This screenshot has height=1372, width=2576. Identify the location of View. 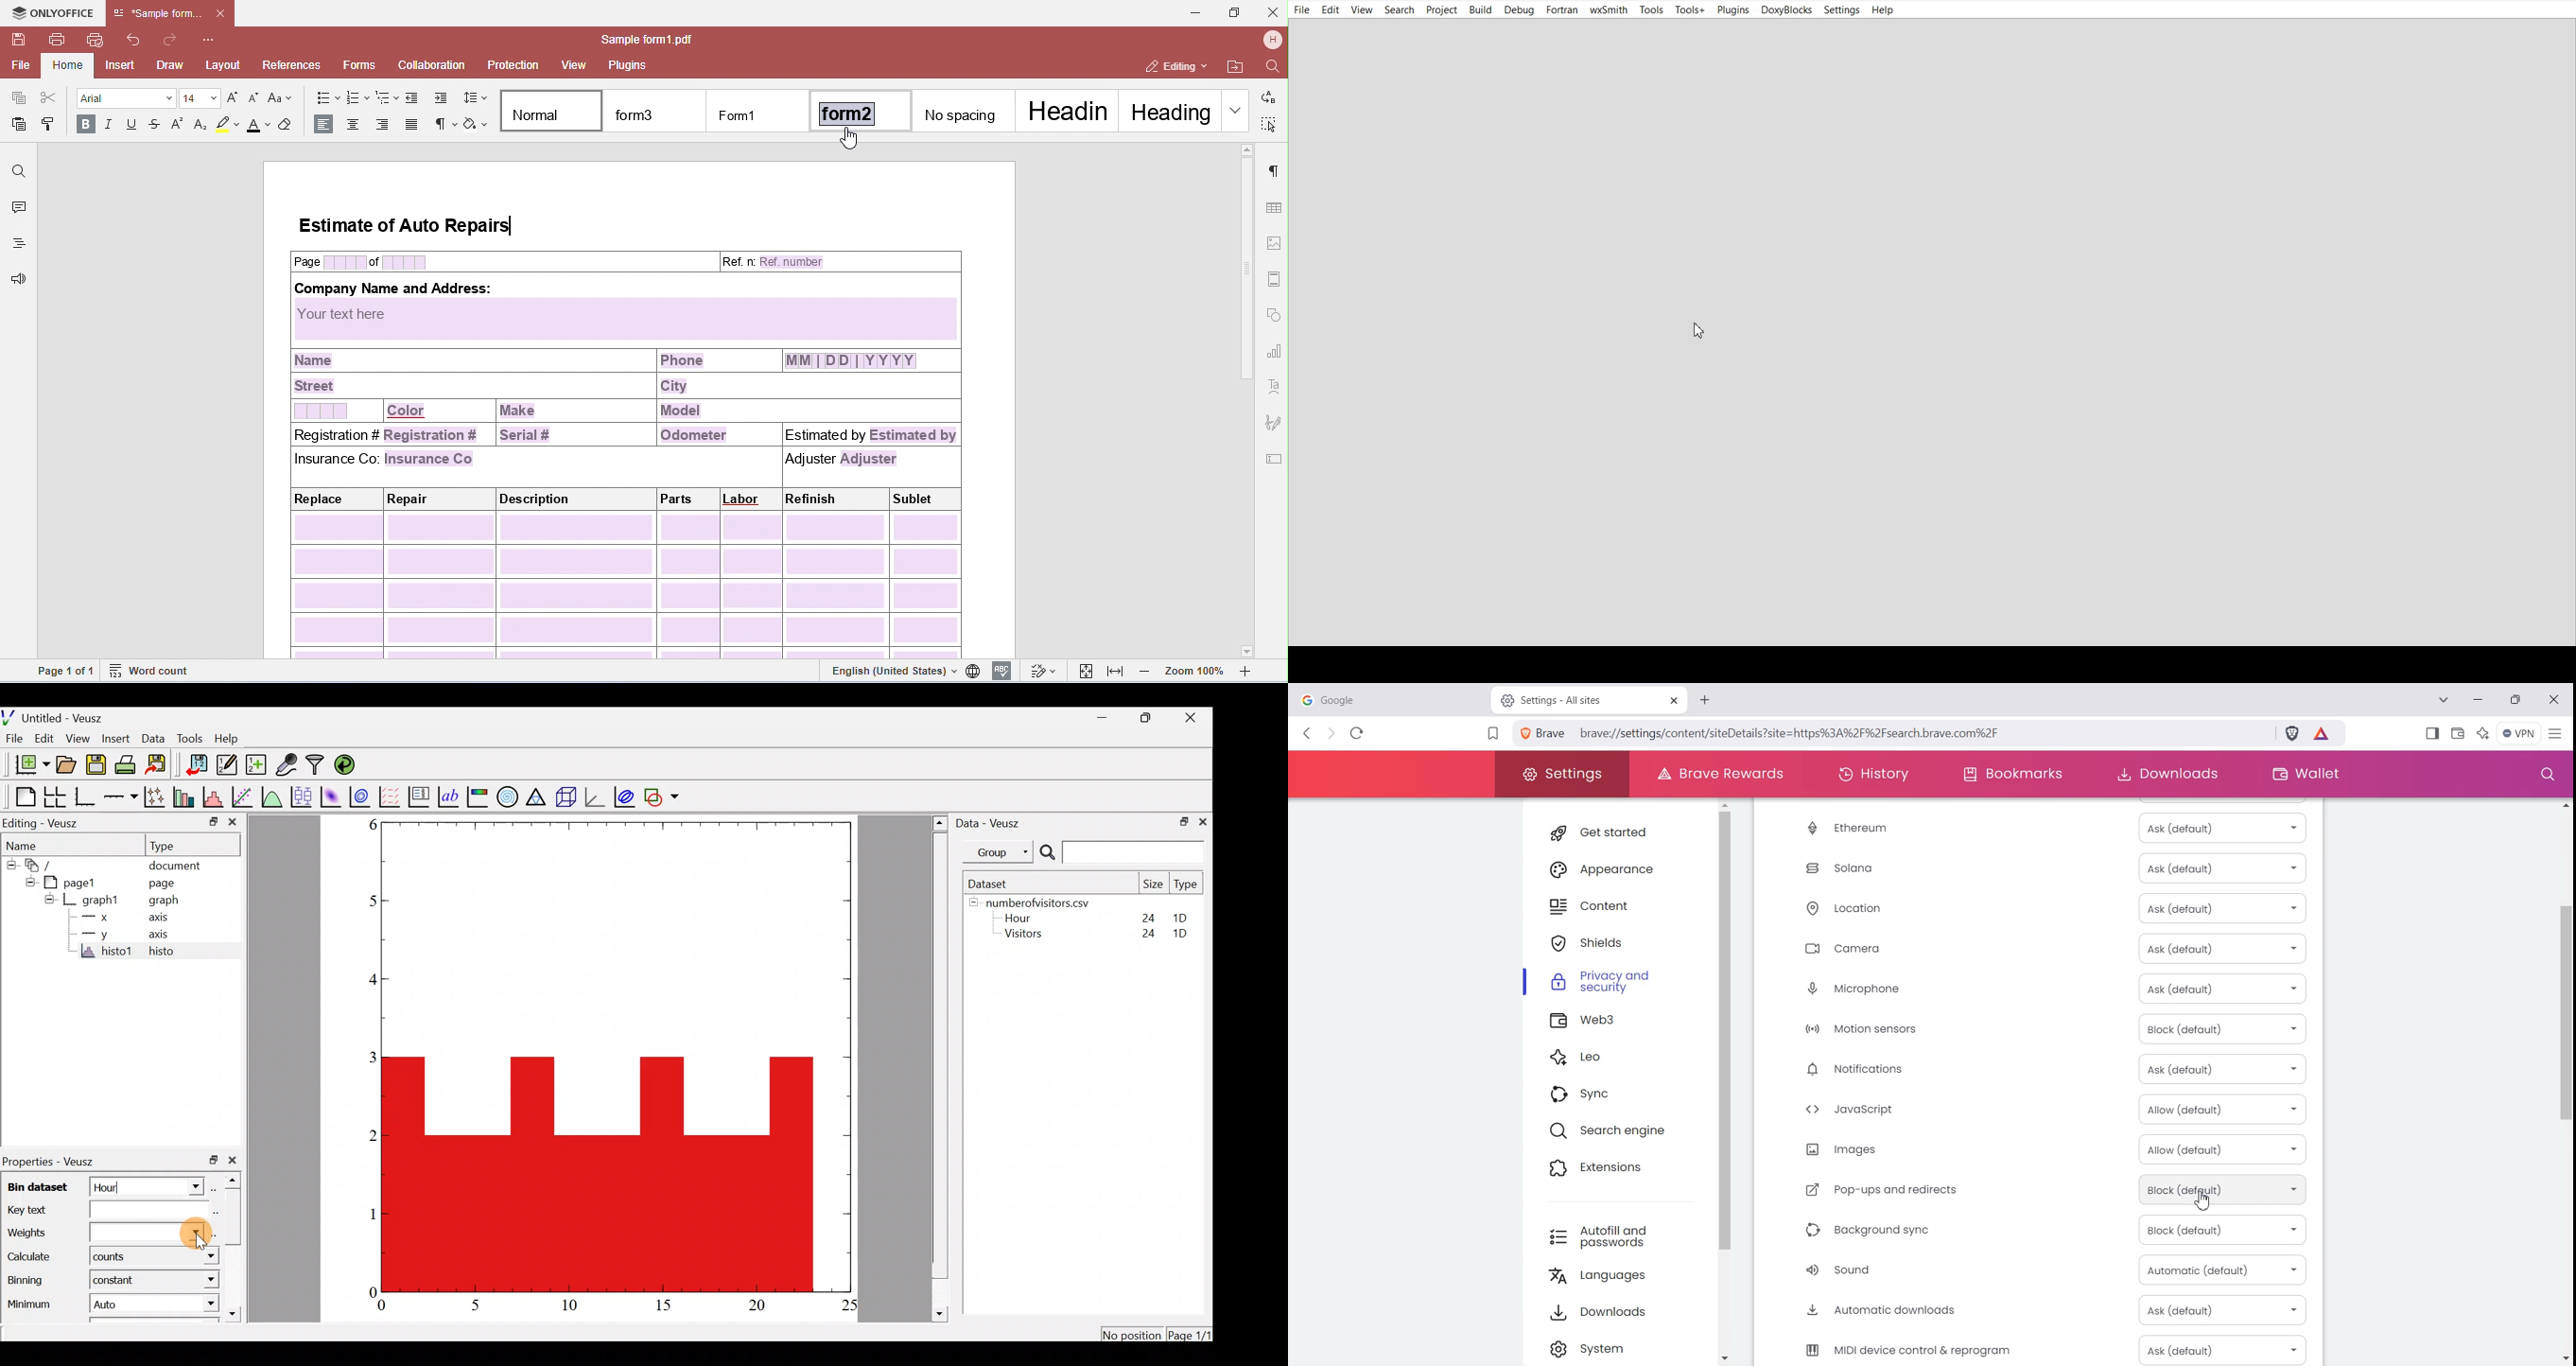
(78, 738).